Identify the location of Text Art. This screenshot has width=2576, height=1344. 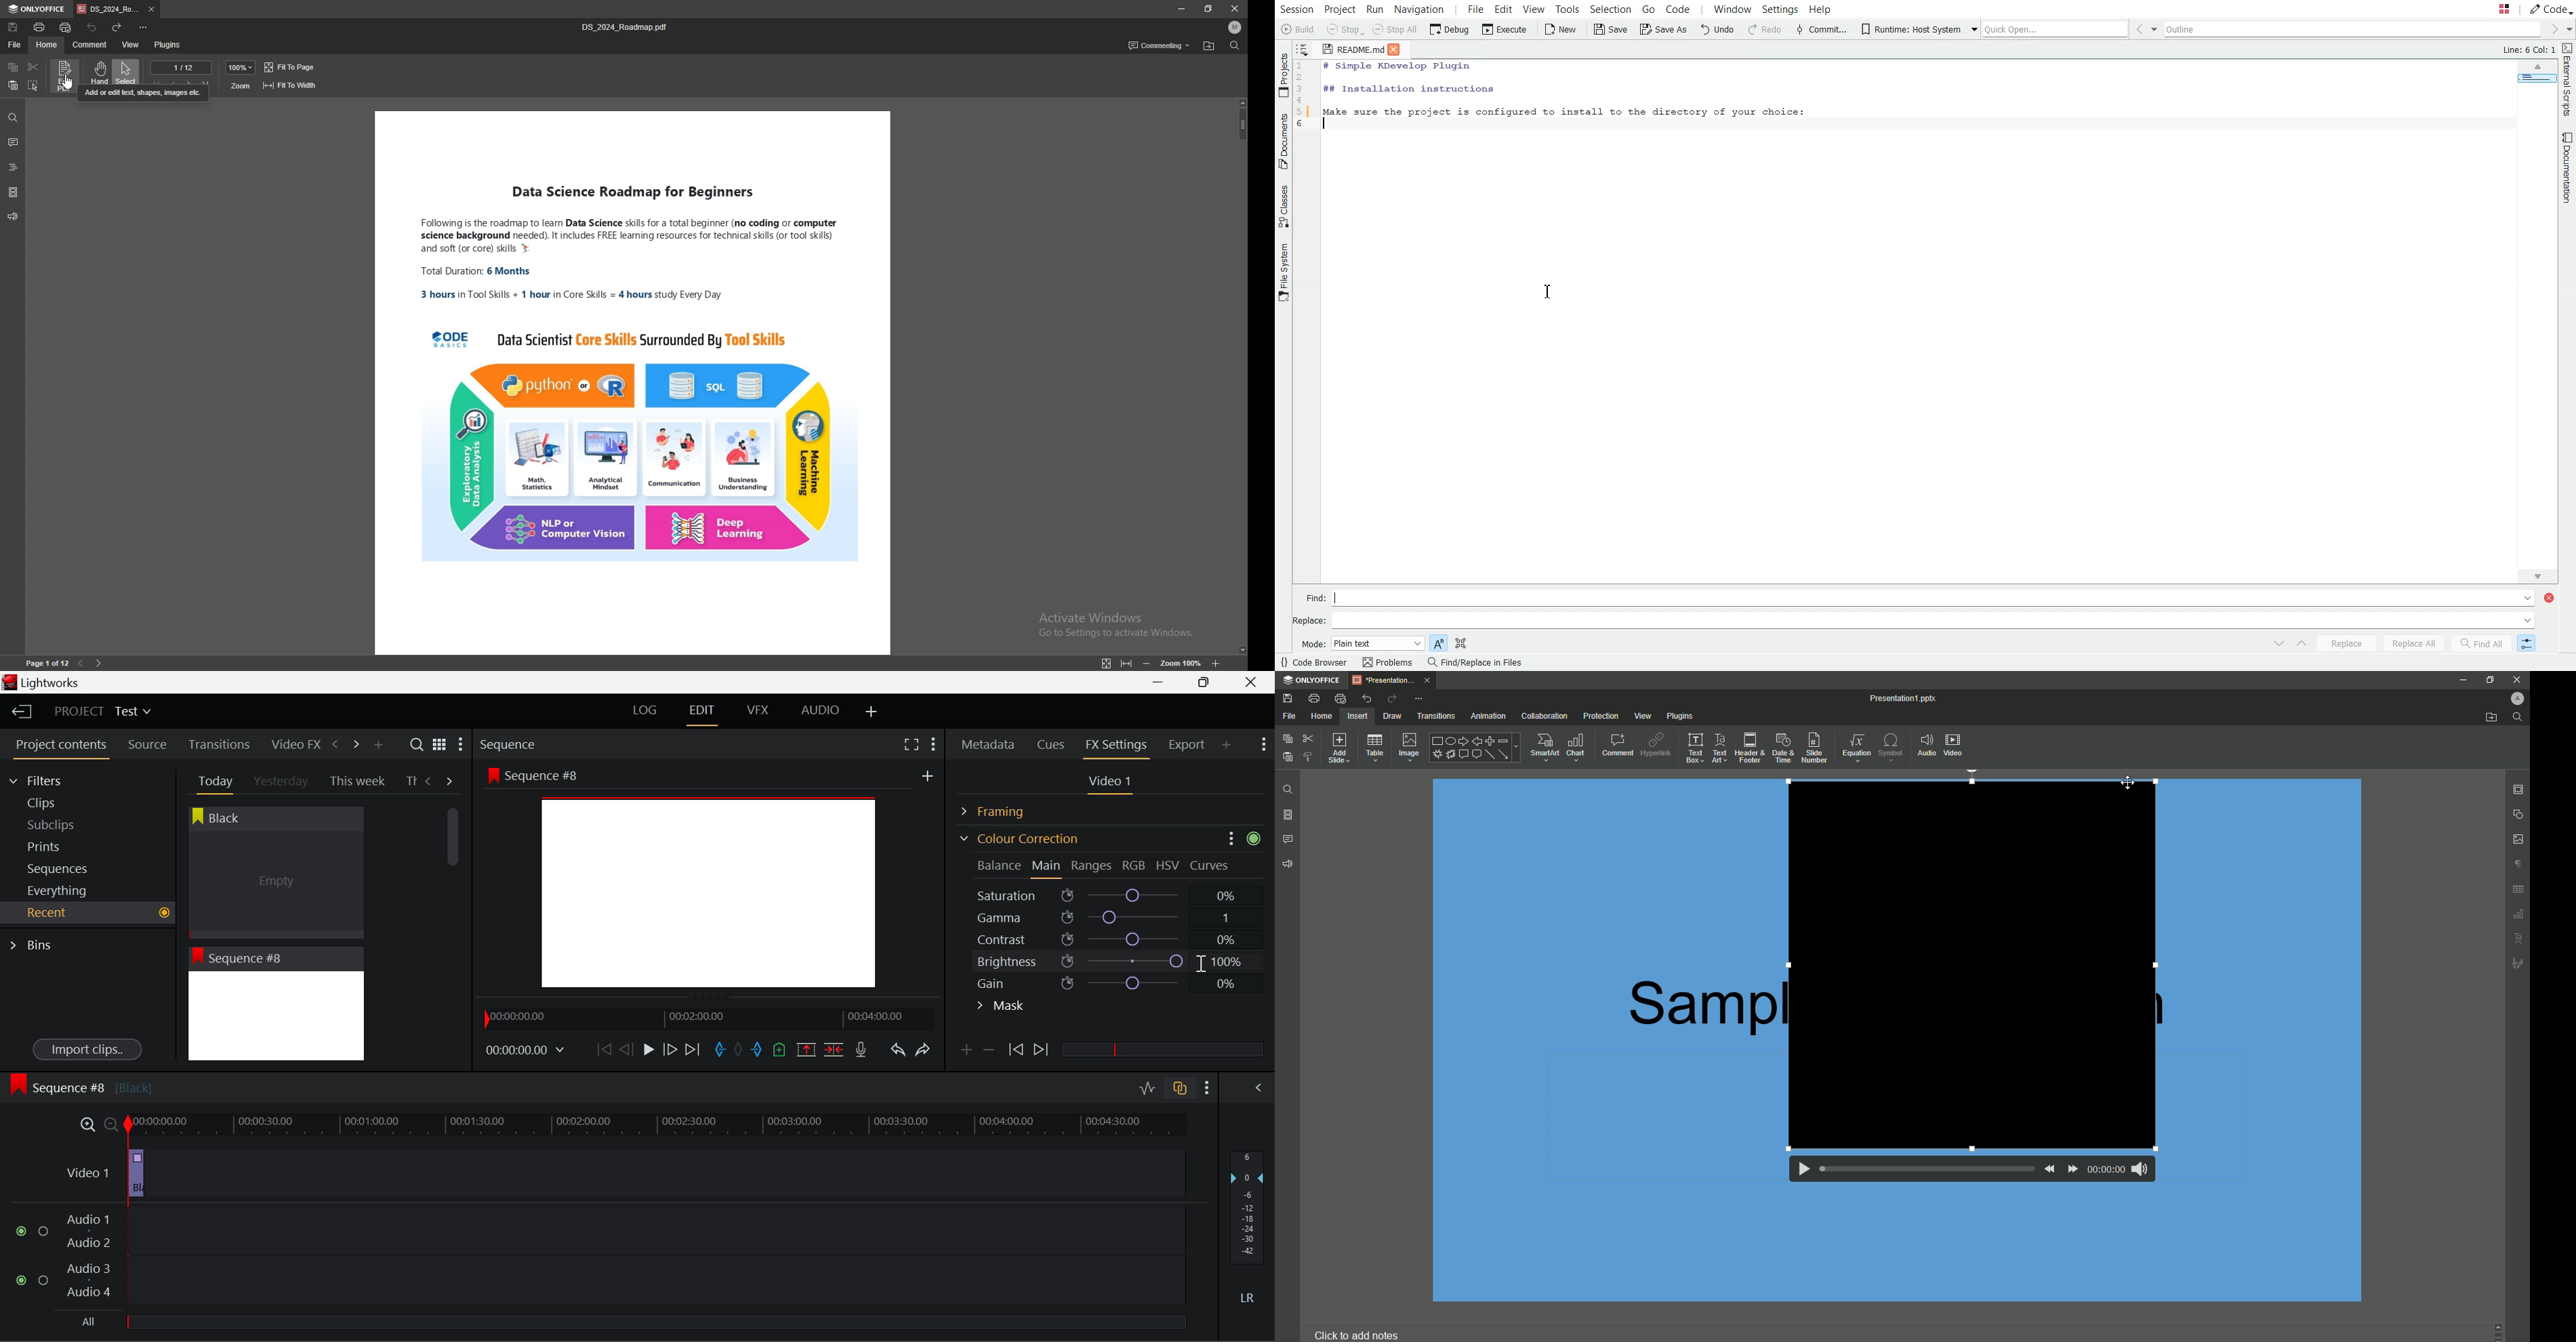
(1719, 748).